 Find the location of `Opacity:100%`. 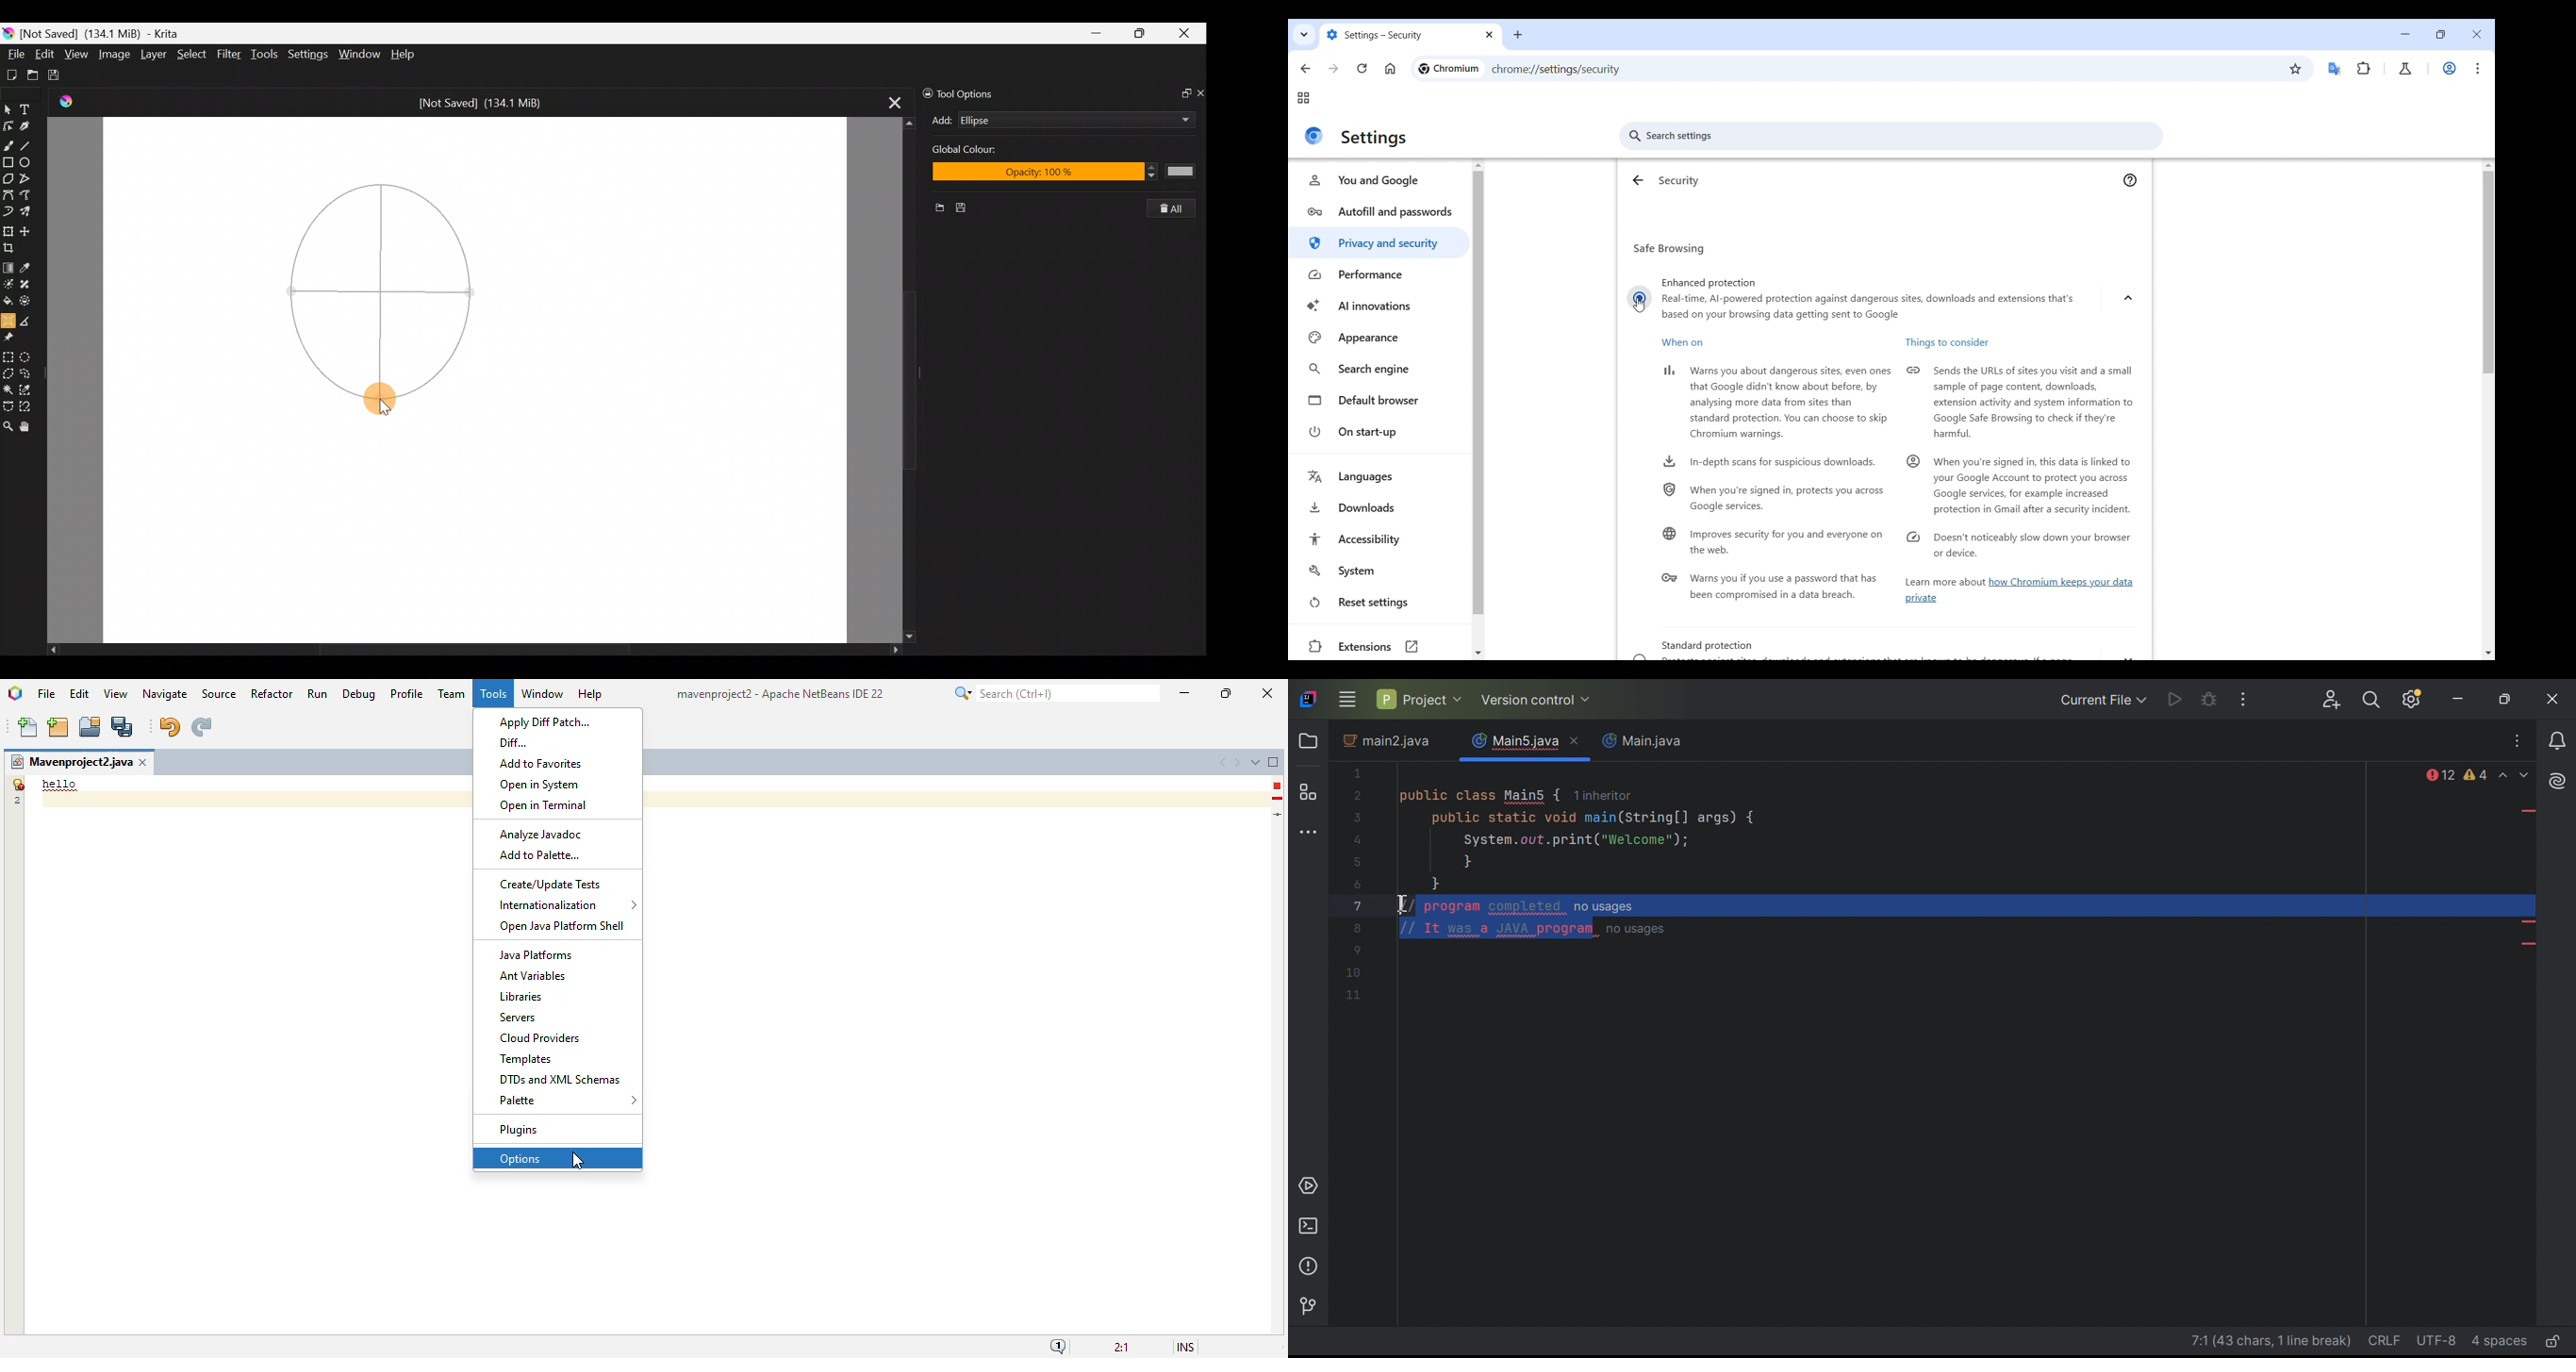

Opacity:100% is located at coordinates (1065, 174).